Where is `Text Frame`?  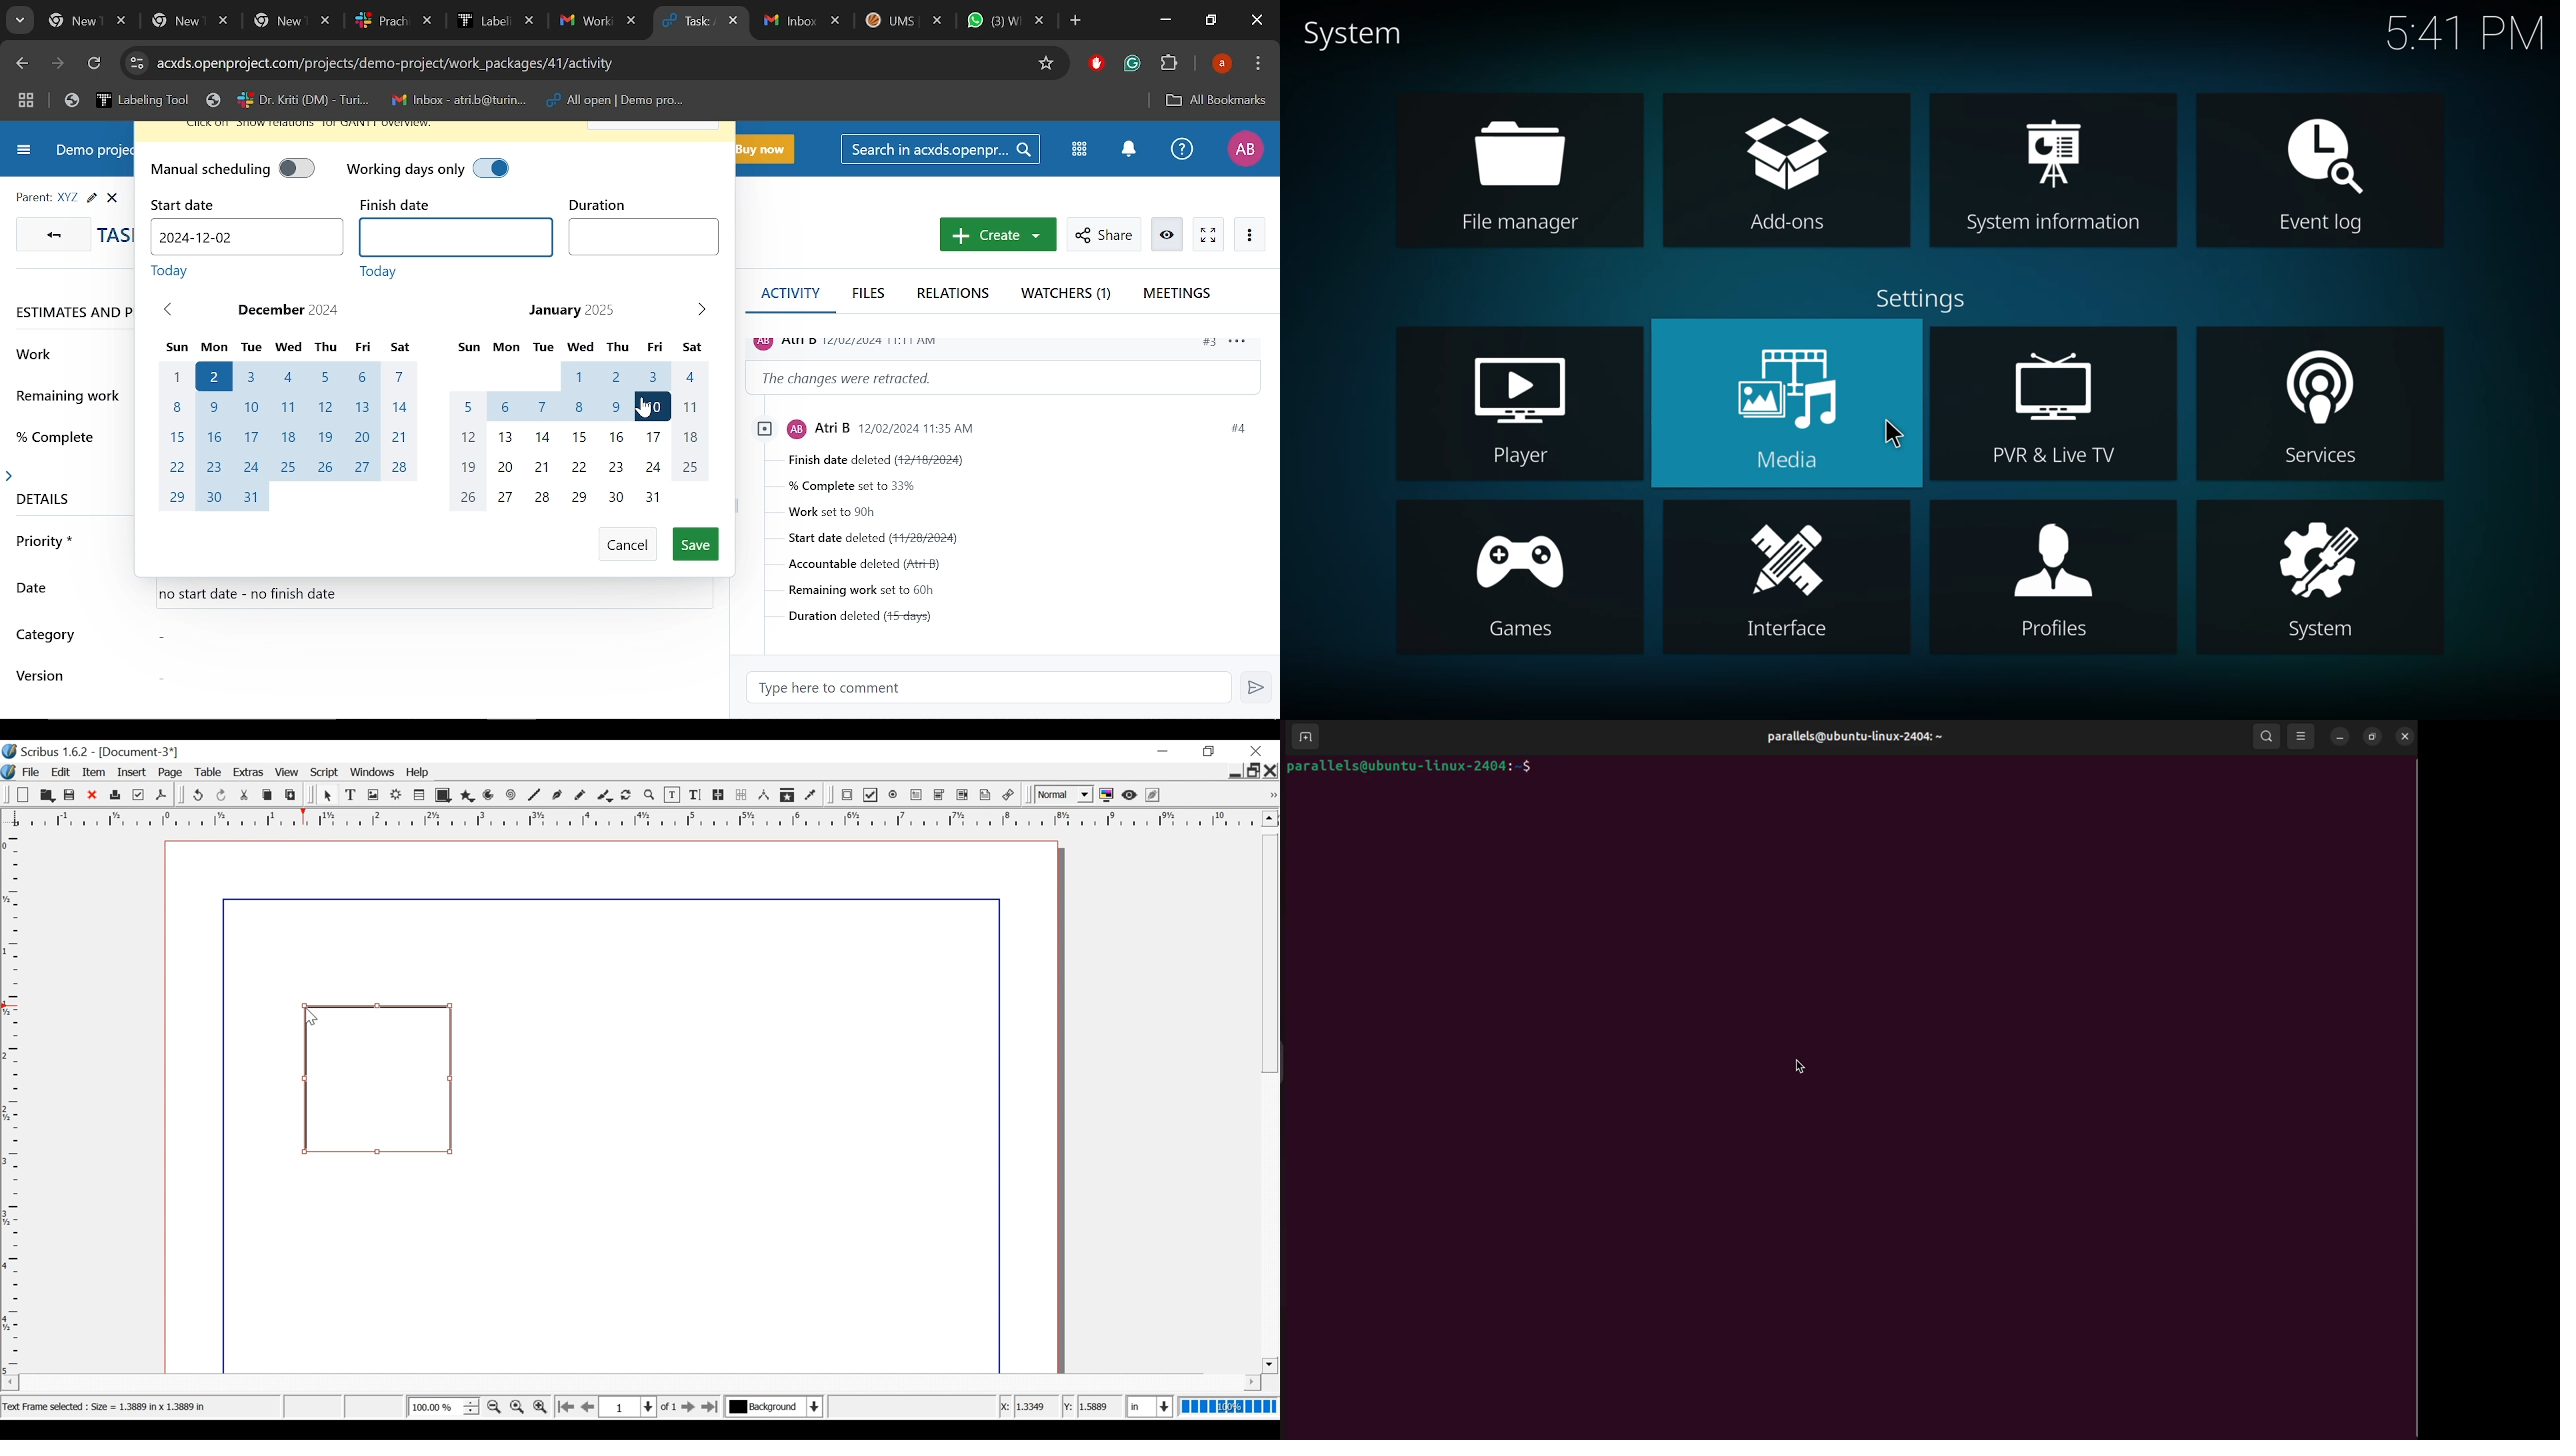 Text Frame is located at coordinates (377, 1079).